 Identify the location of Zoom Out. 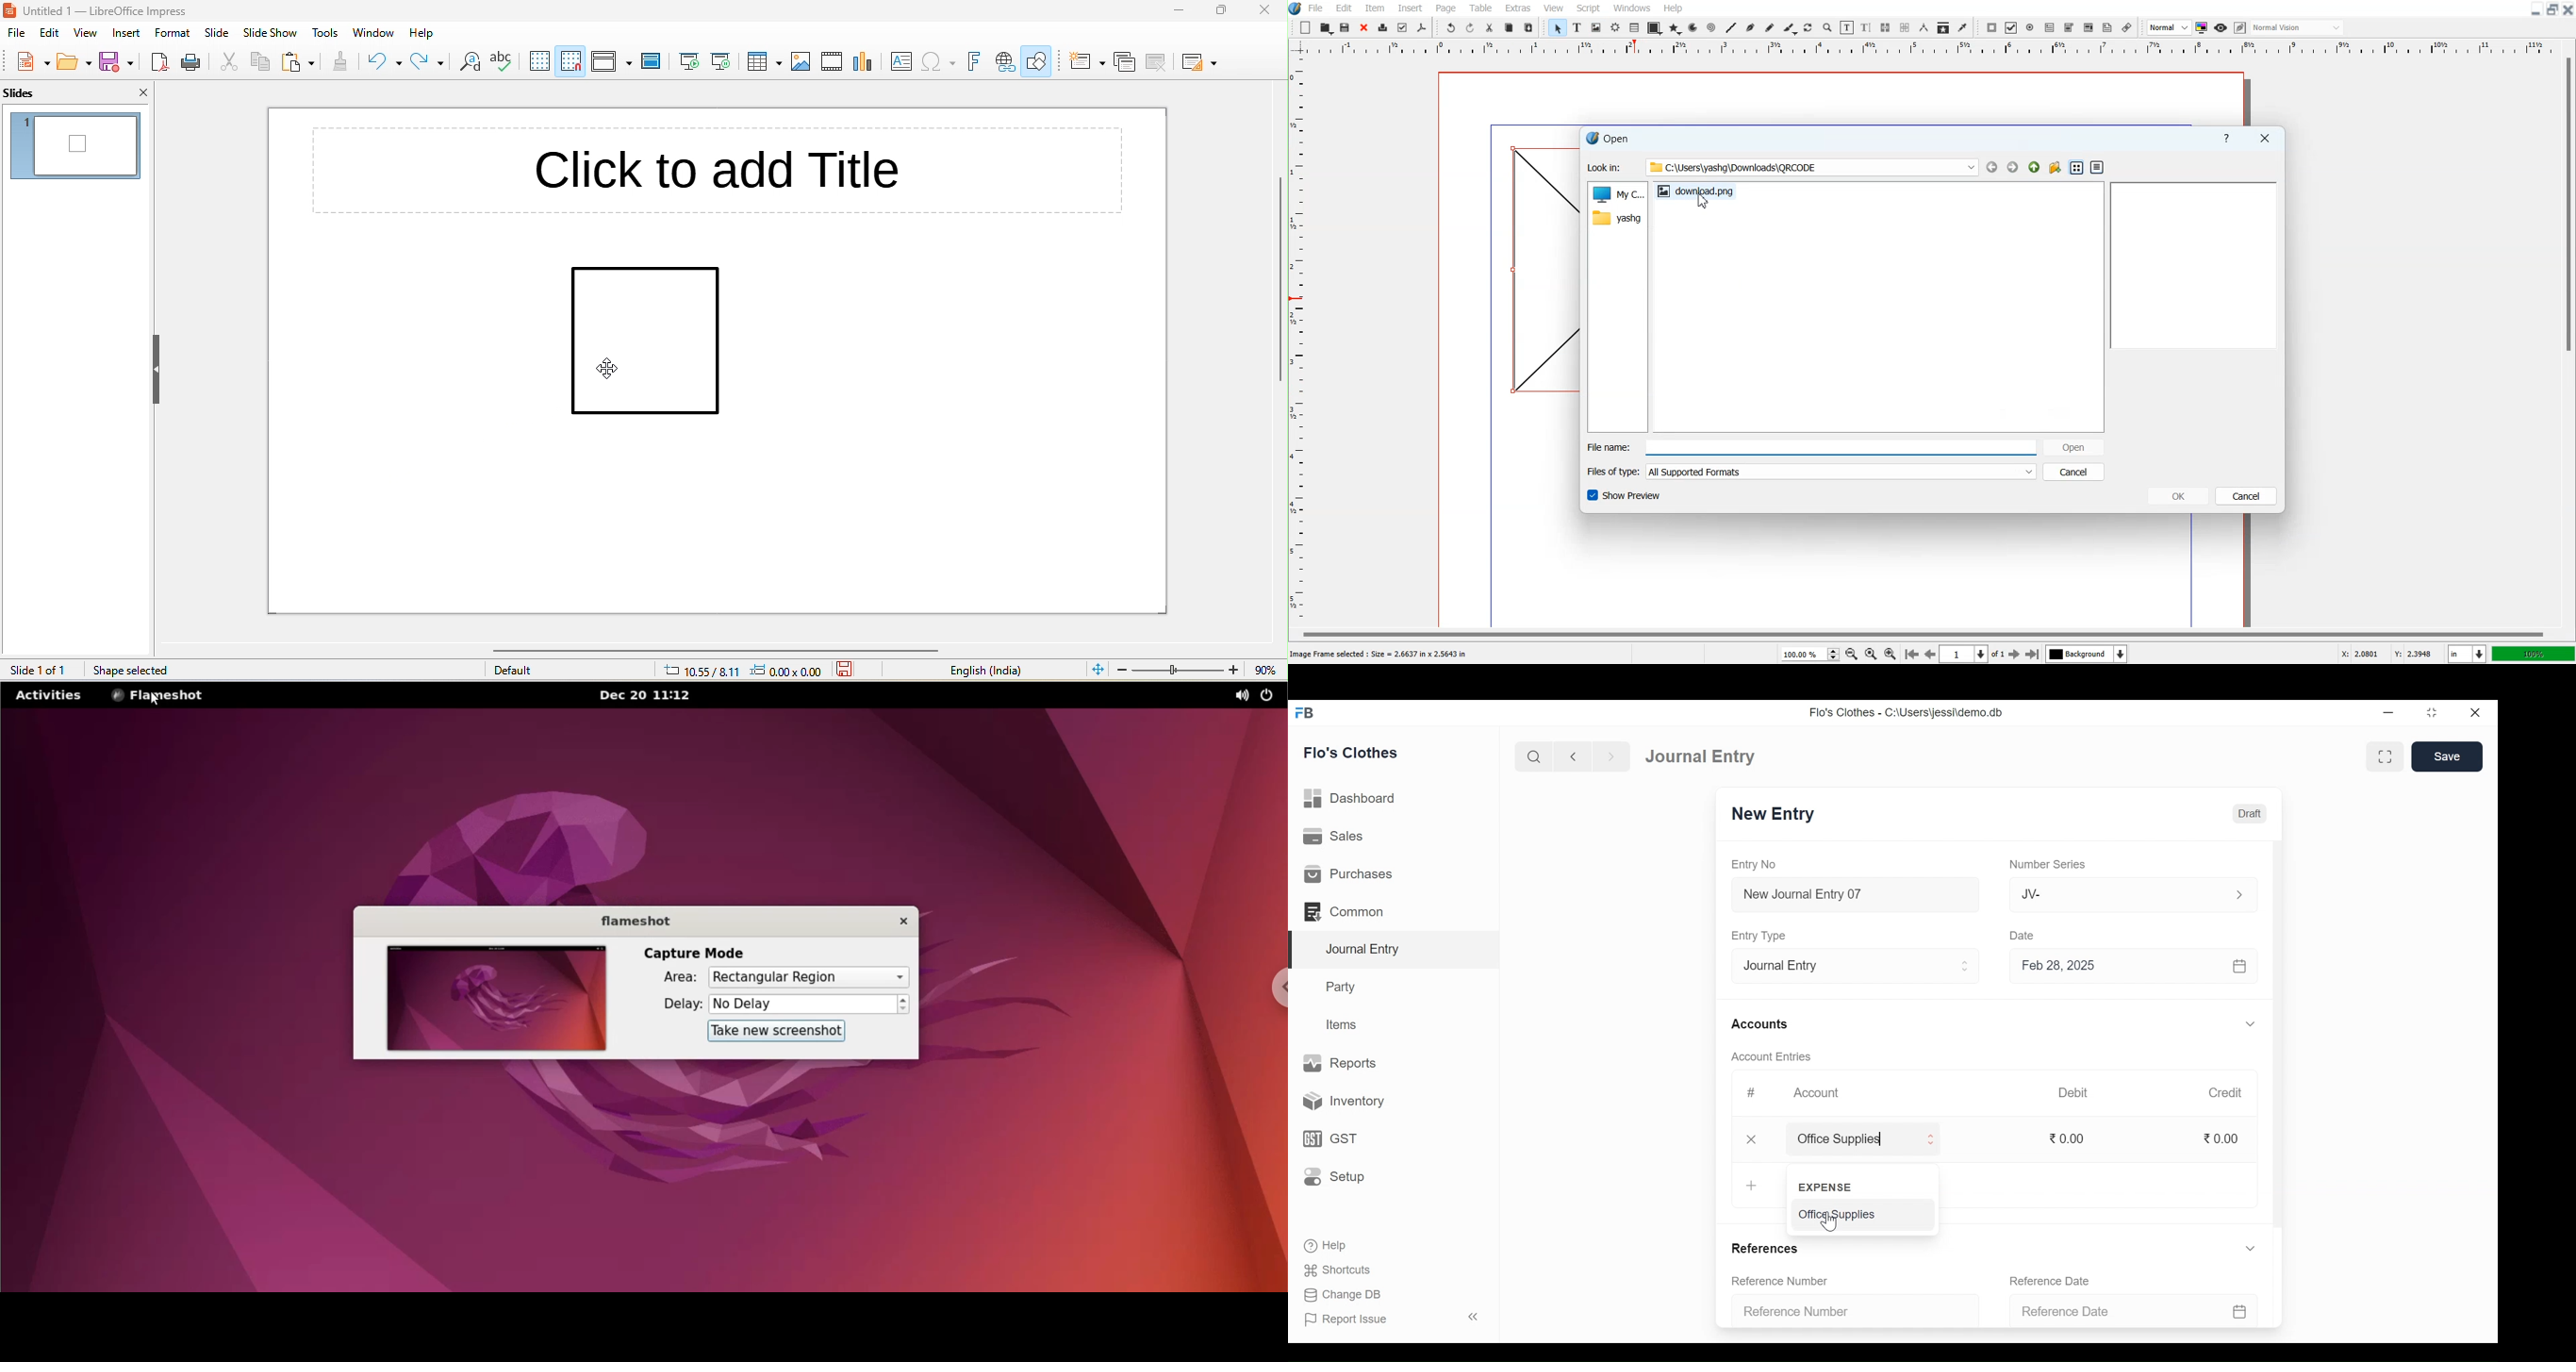
(1851, 654).